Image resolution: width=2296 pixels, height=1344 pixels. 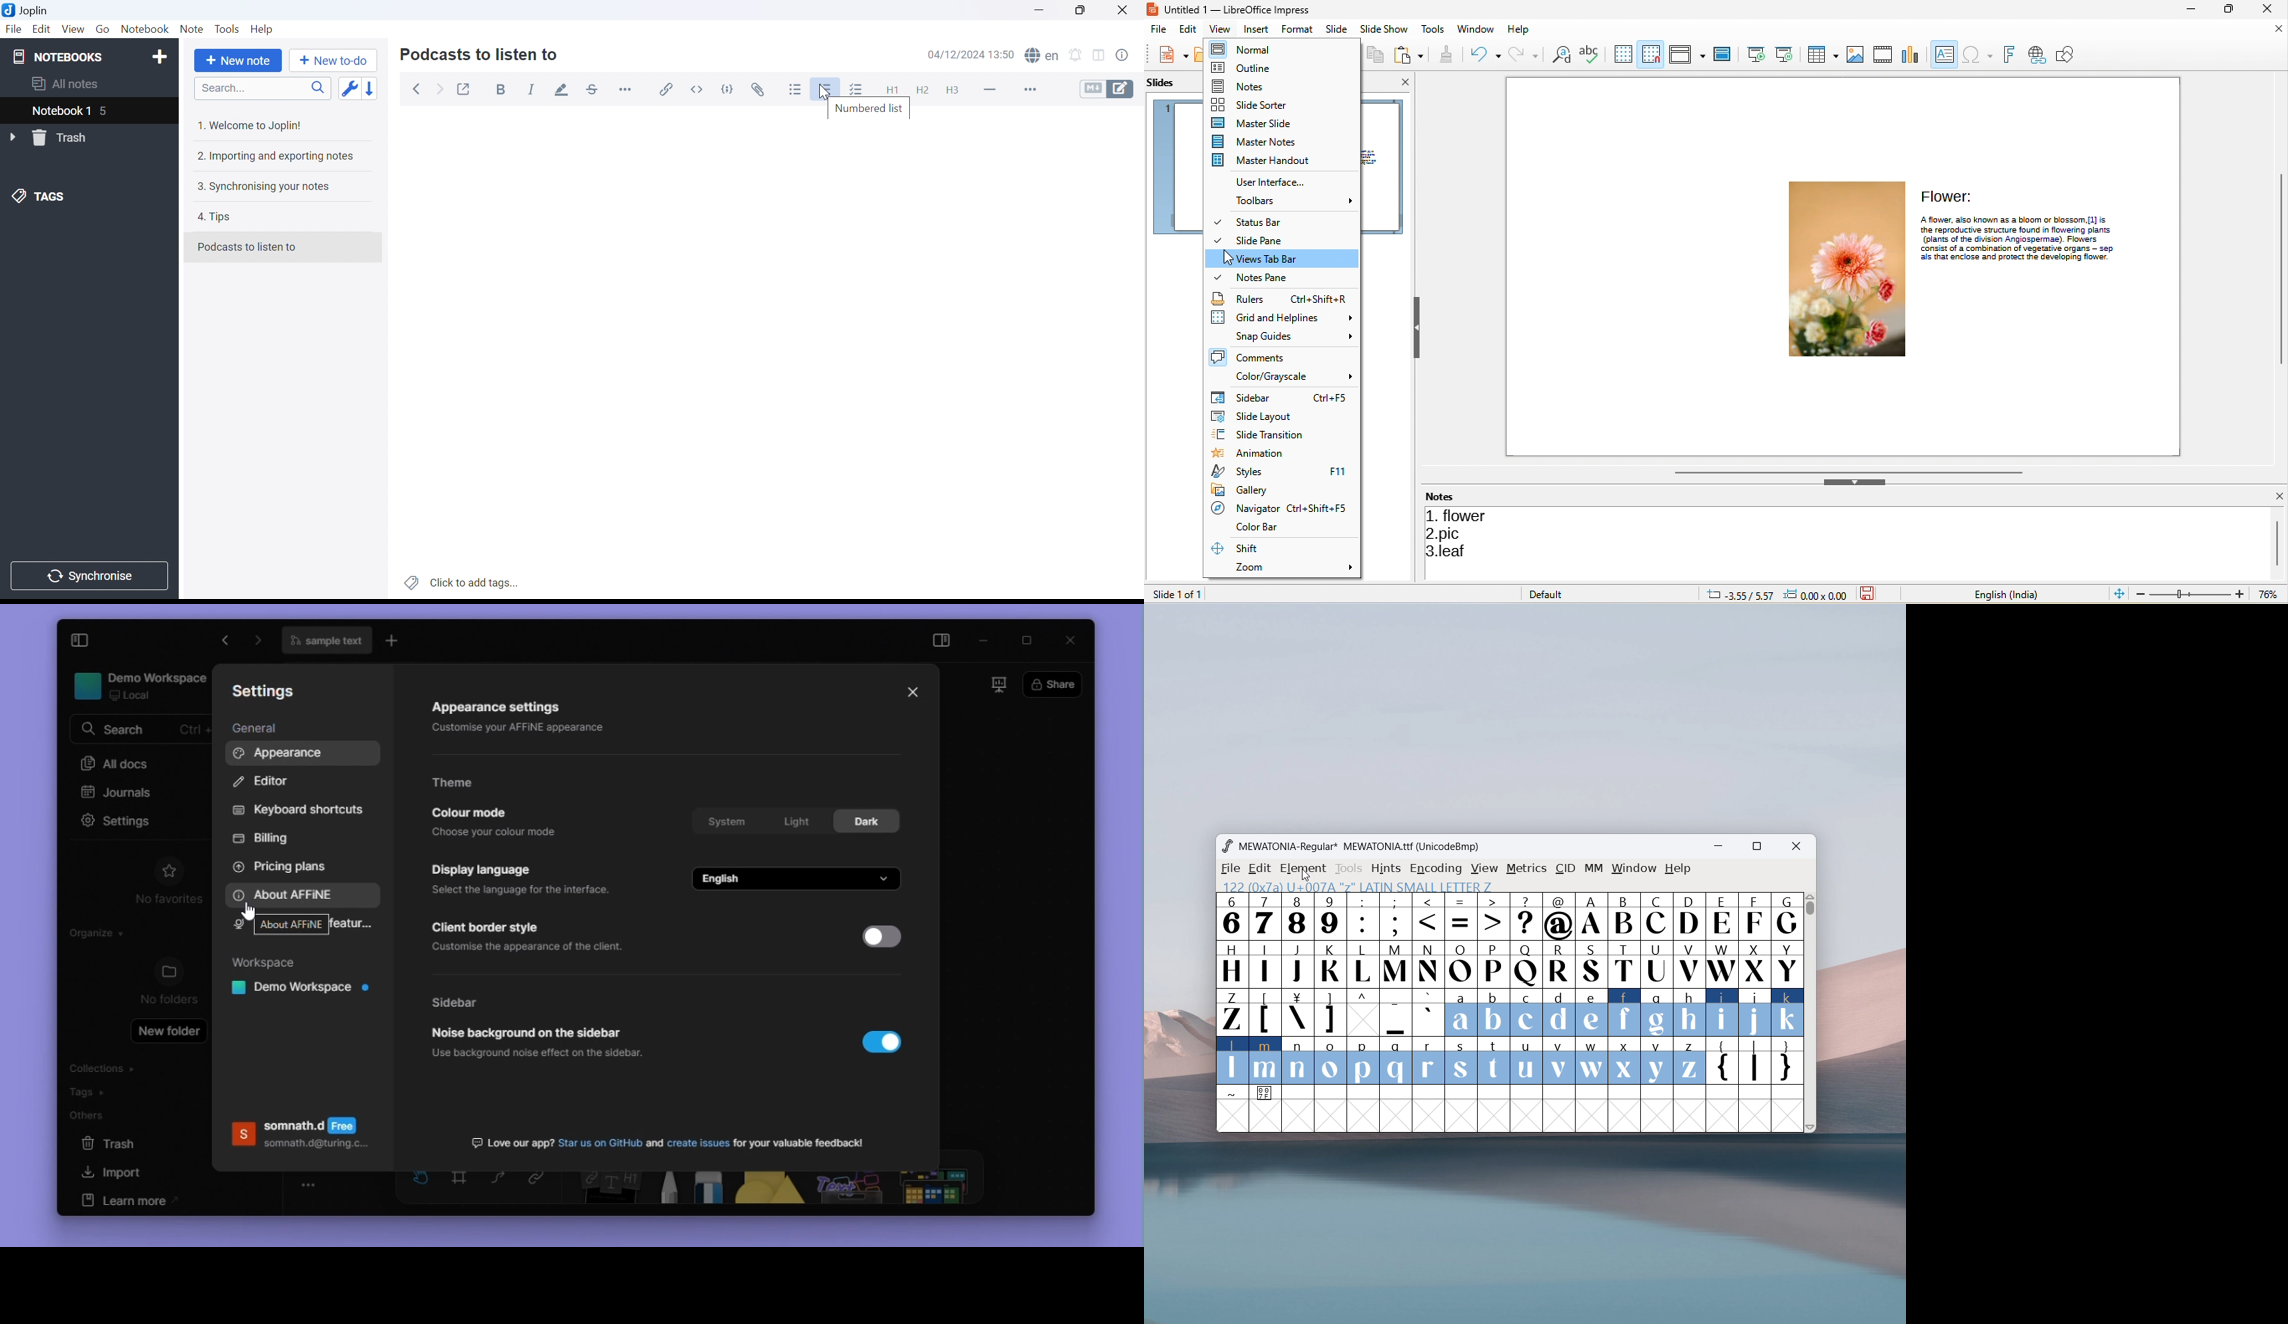 What do you see at coordinates (945, 640) in the screenshot?
I see `side panel` at bounding box center [945, 640].